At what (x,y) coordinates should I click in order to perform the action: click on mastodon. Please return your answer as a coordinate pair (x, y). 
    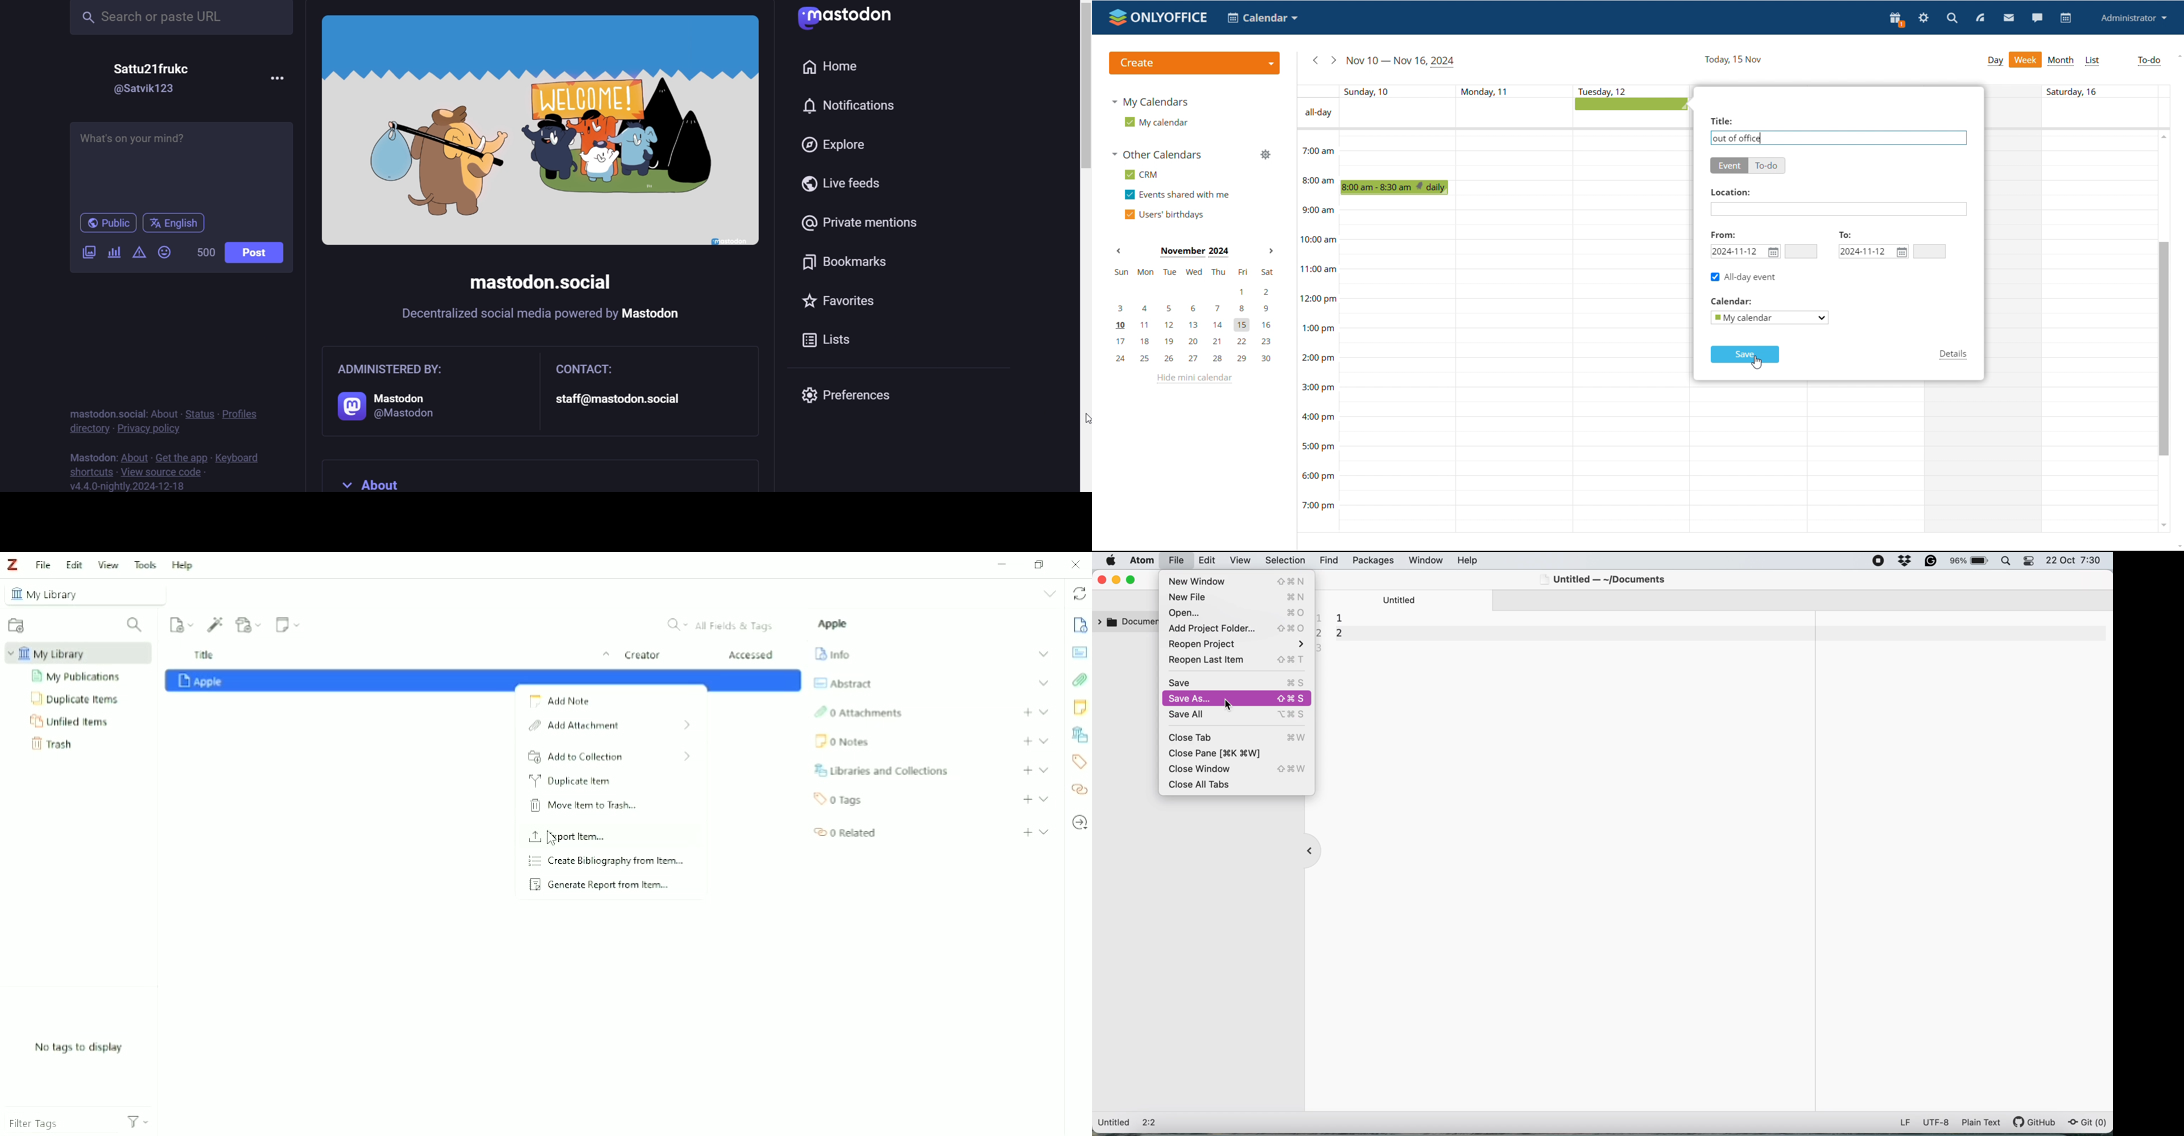
    Looking at the image, I should click on (89, 454).